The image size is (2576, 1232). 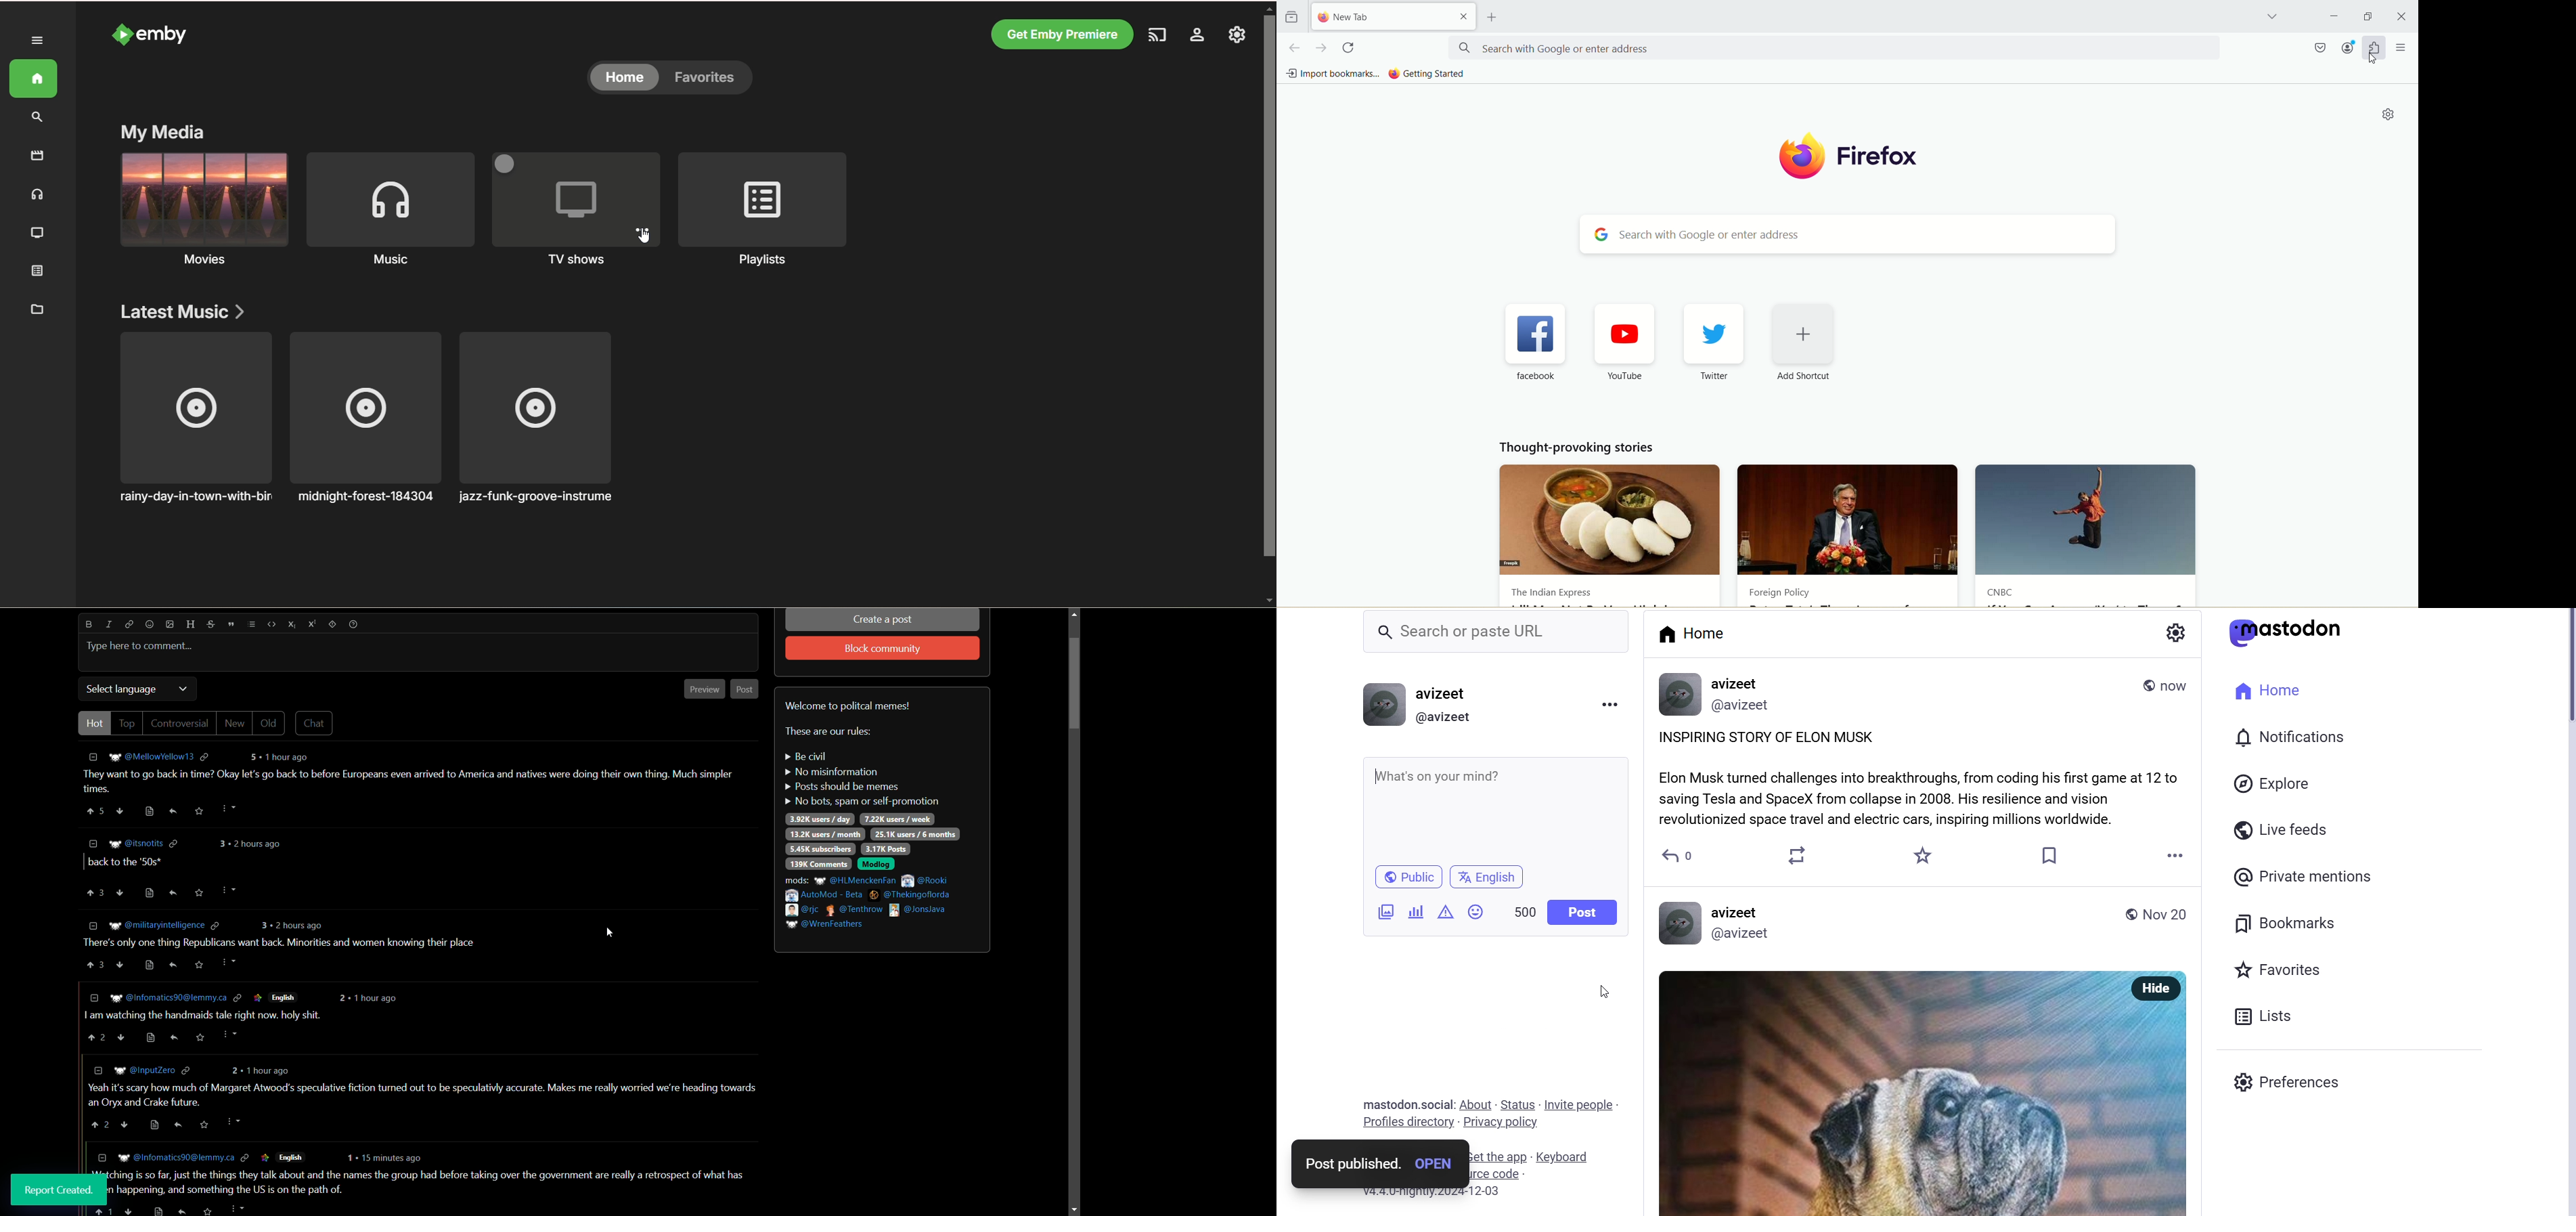 What do you see at coordinates (2125, 917) in the screenshot?
I see `global post` at bounding box center [2125, 917].